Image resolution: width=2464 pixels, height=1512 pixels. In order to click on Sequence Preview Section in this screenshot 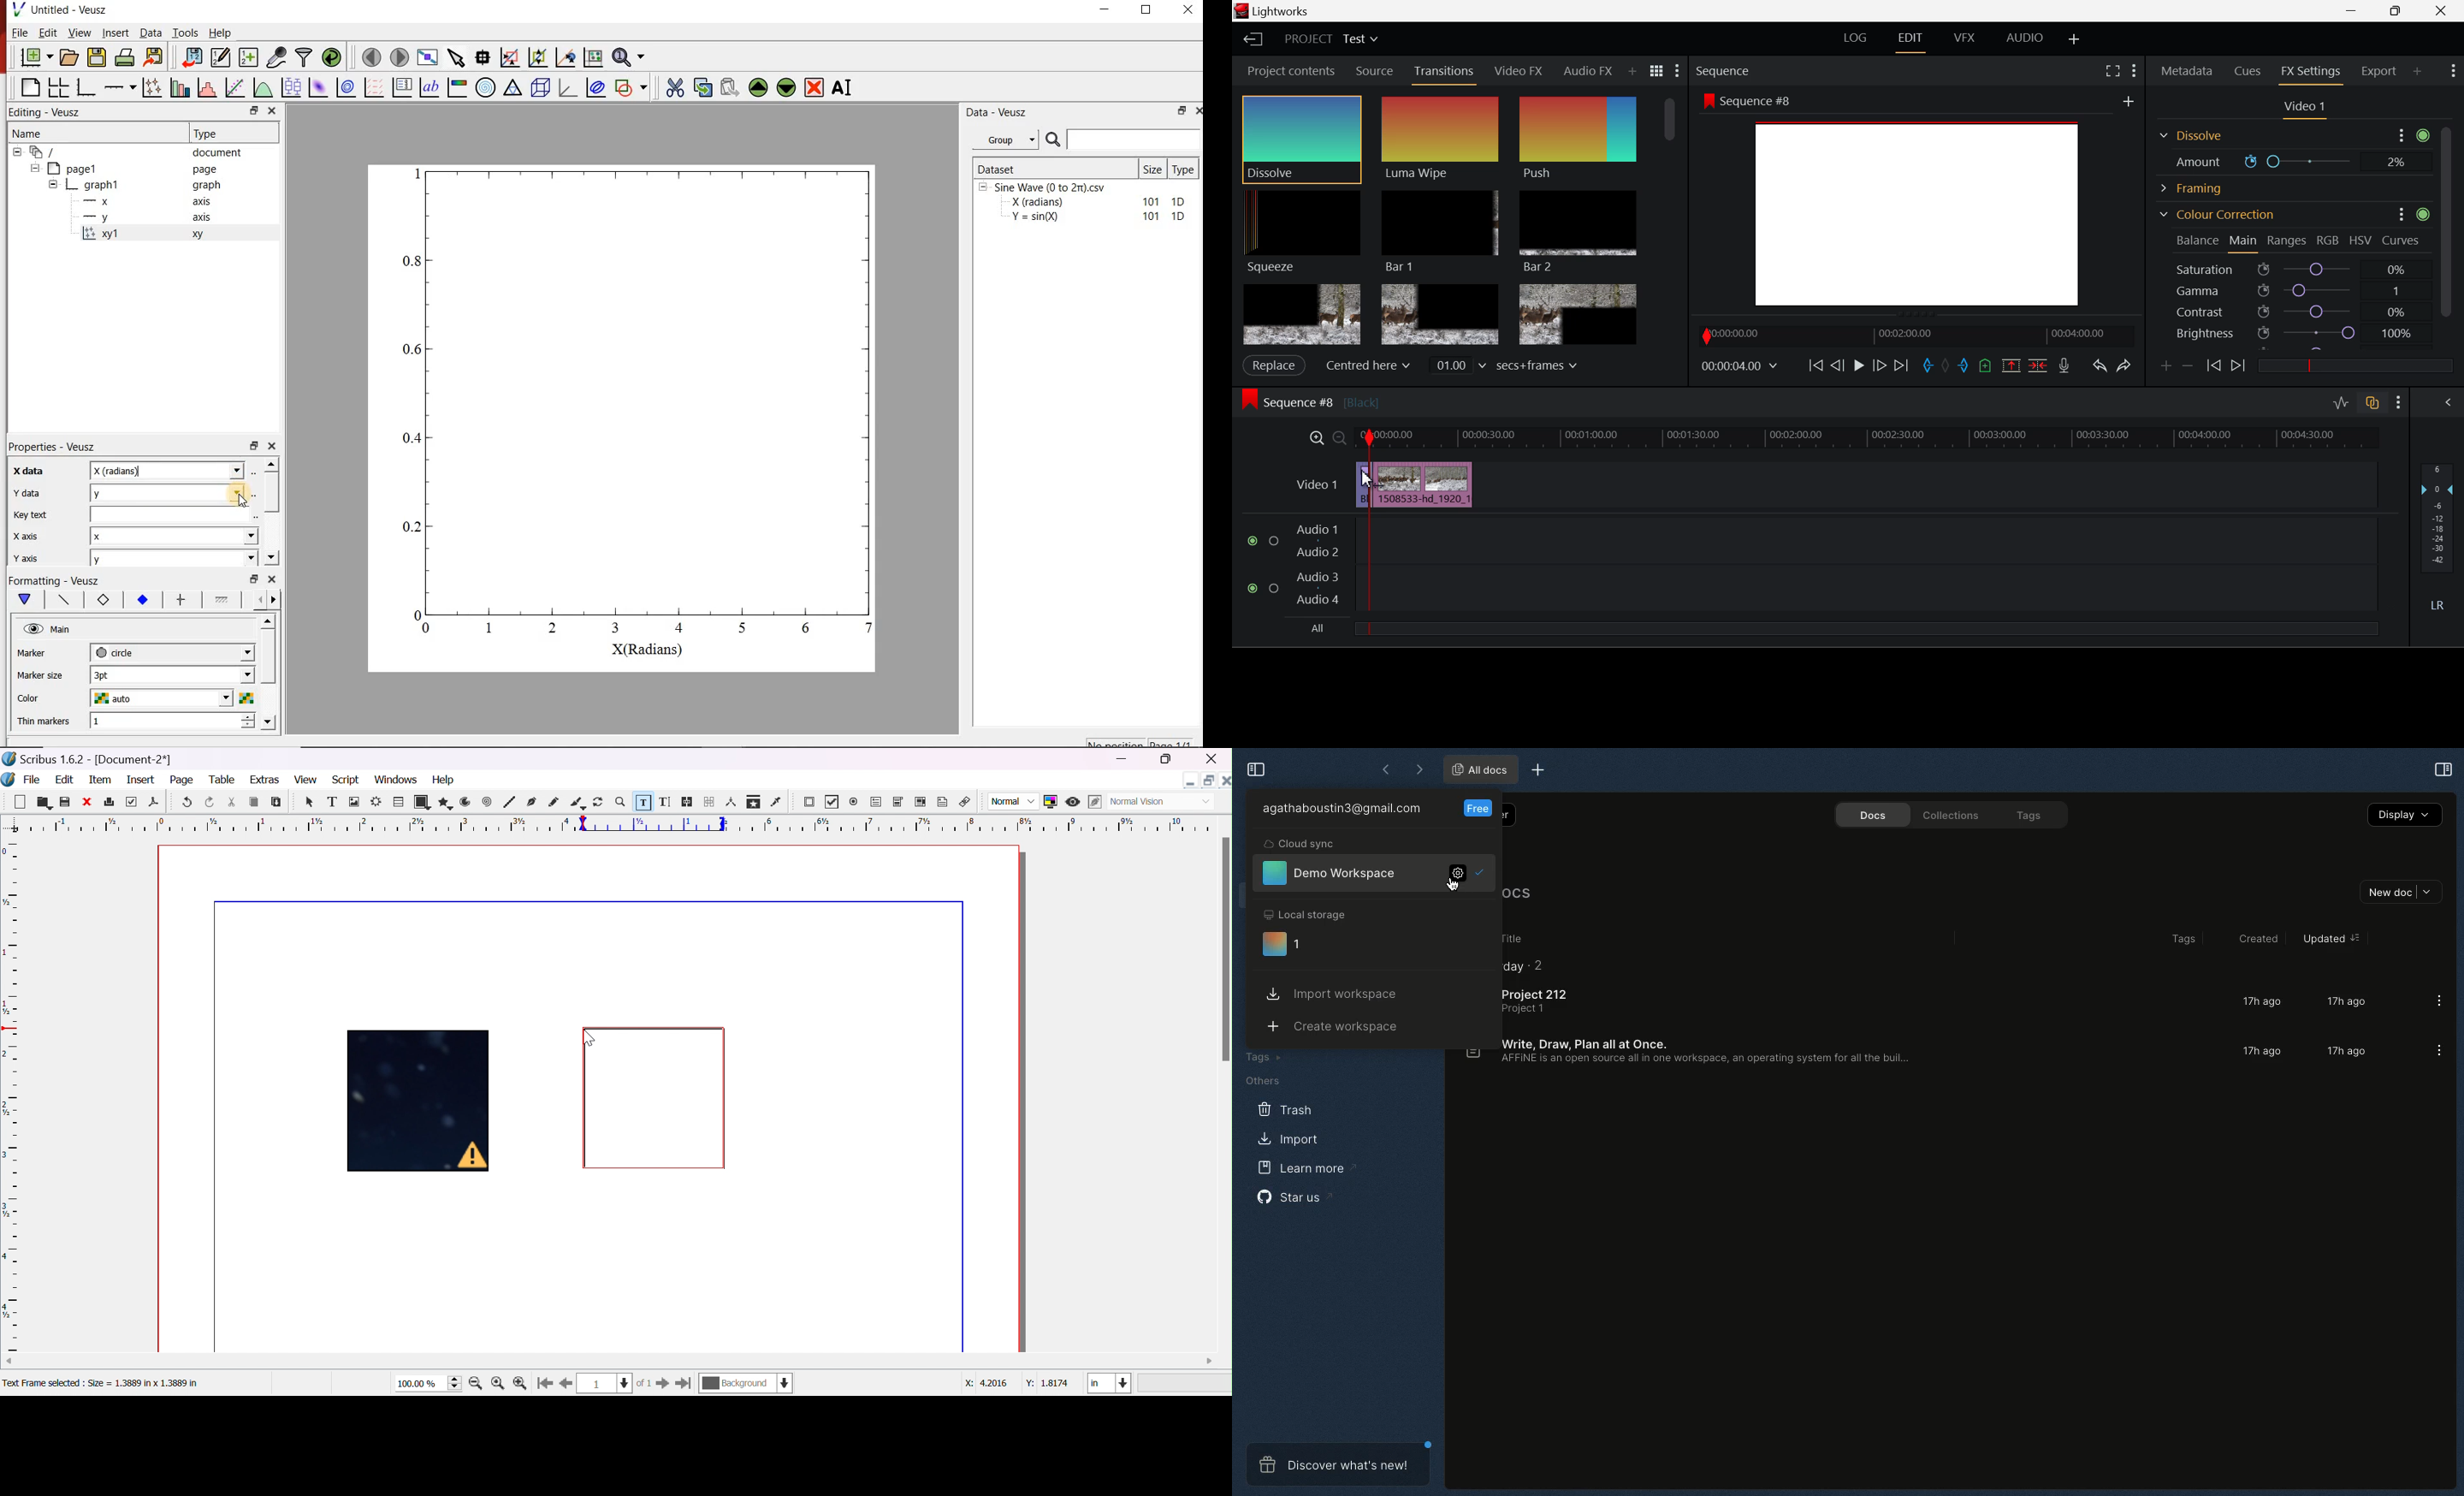, I will do `click(1726, 72)`.